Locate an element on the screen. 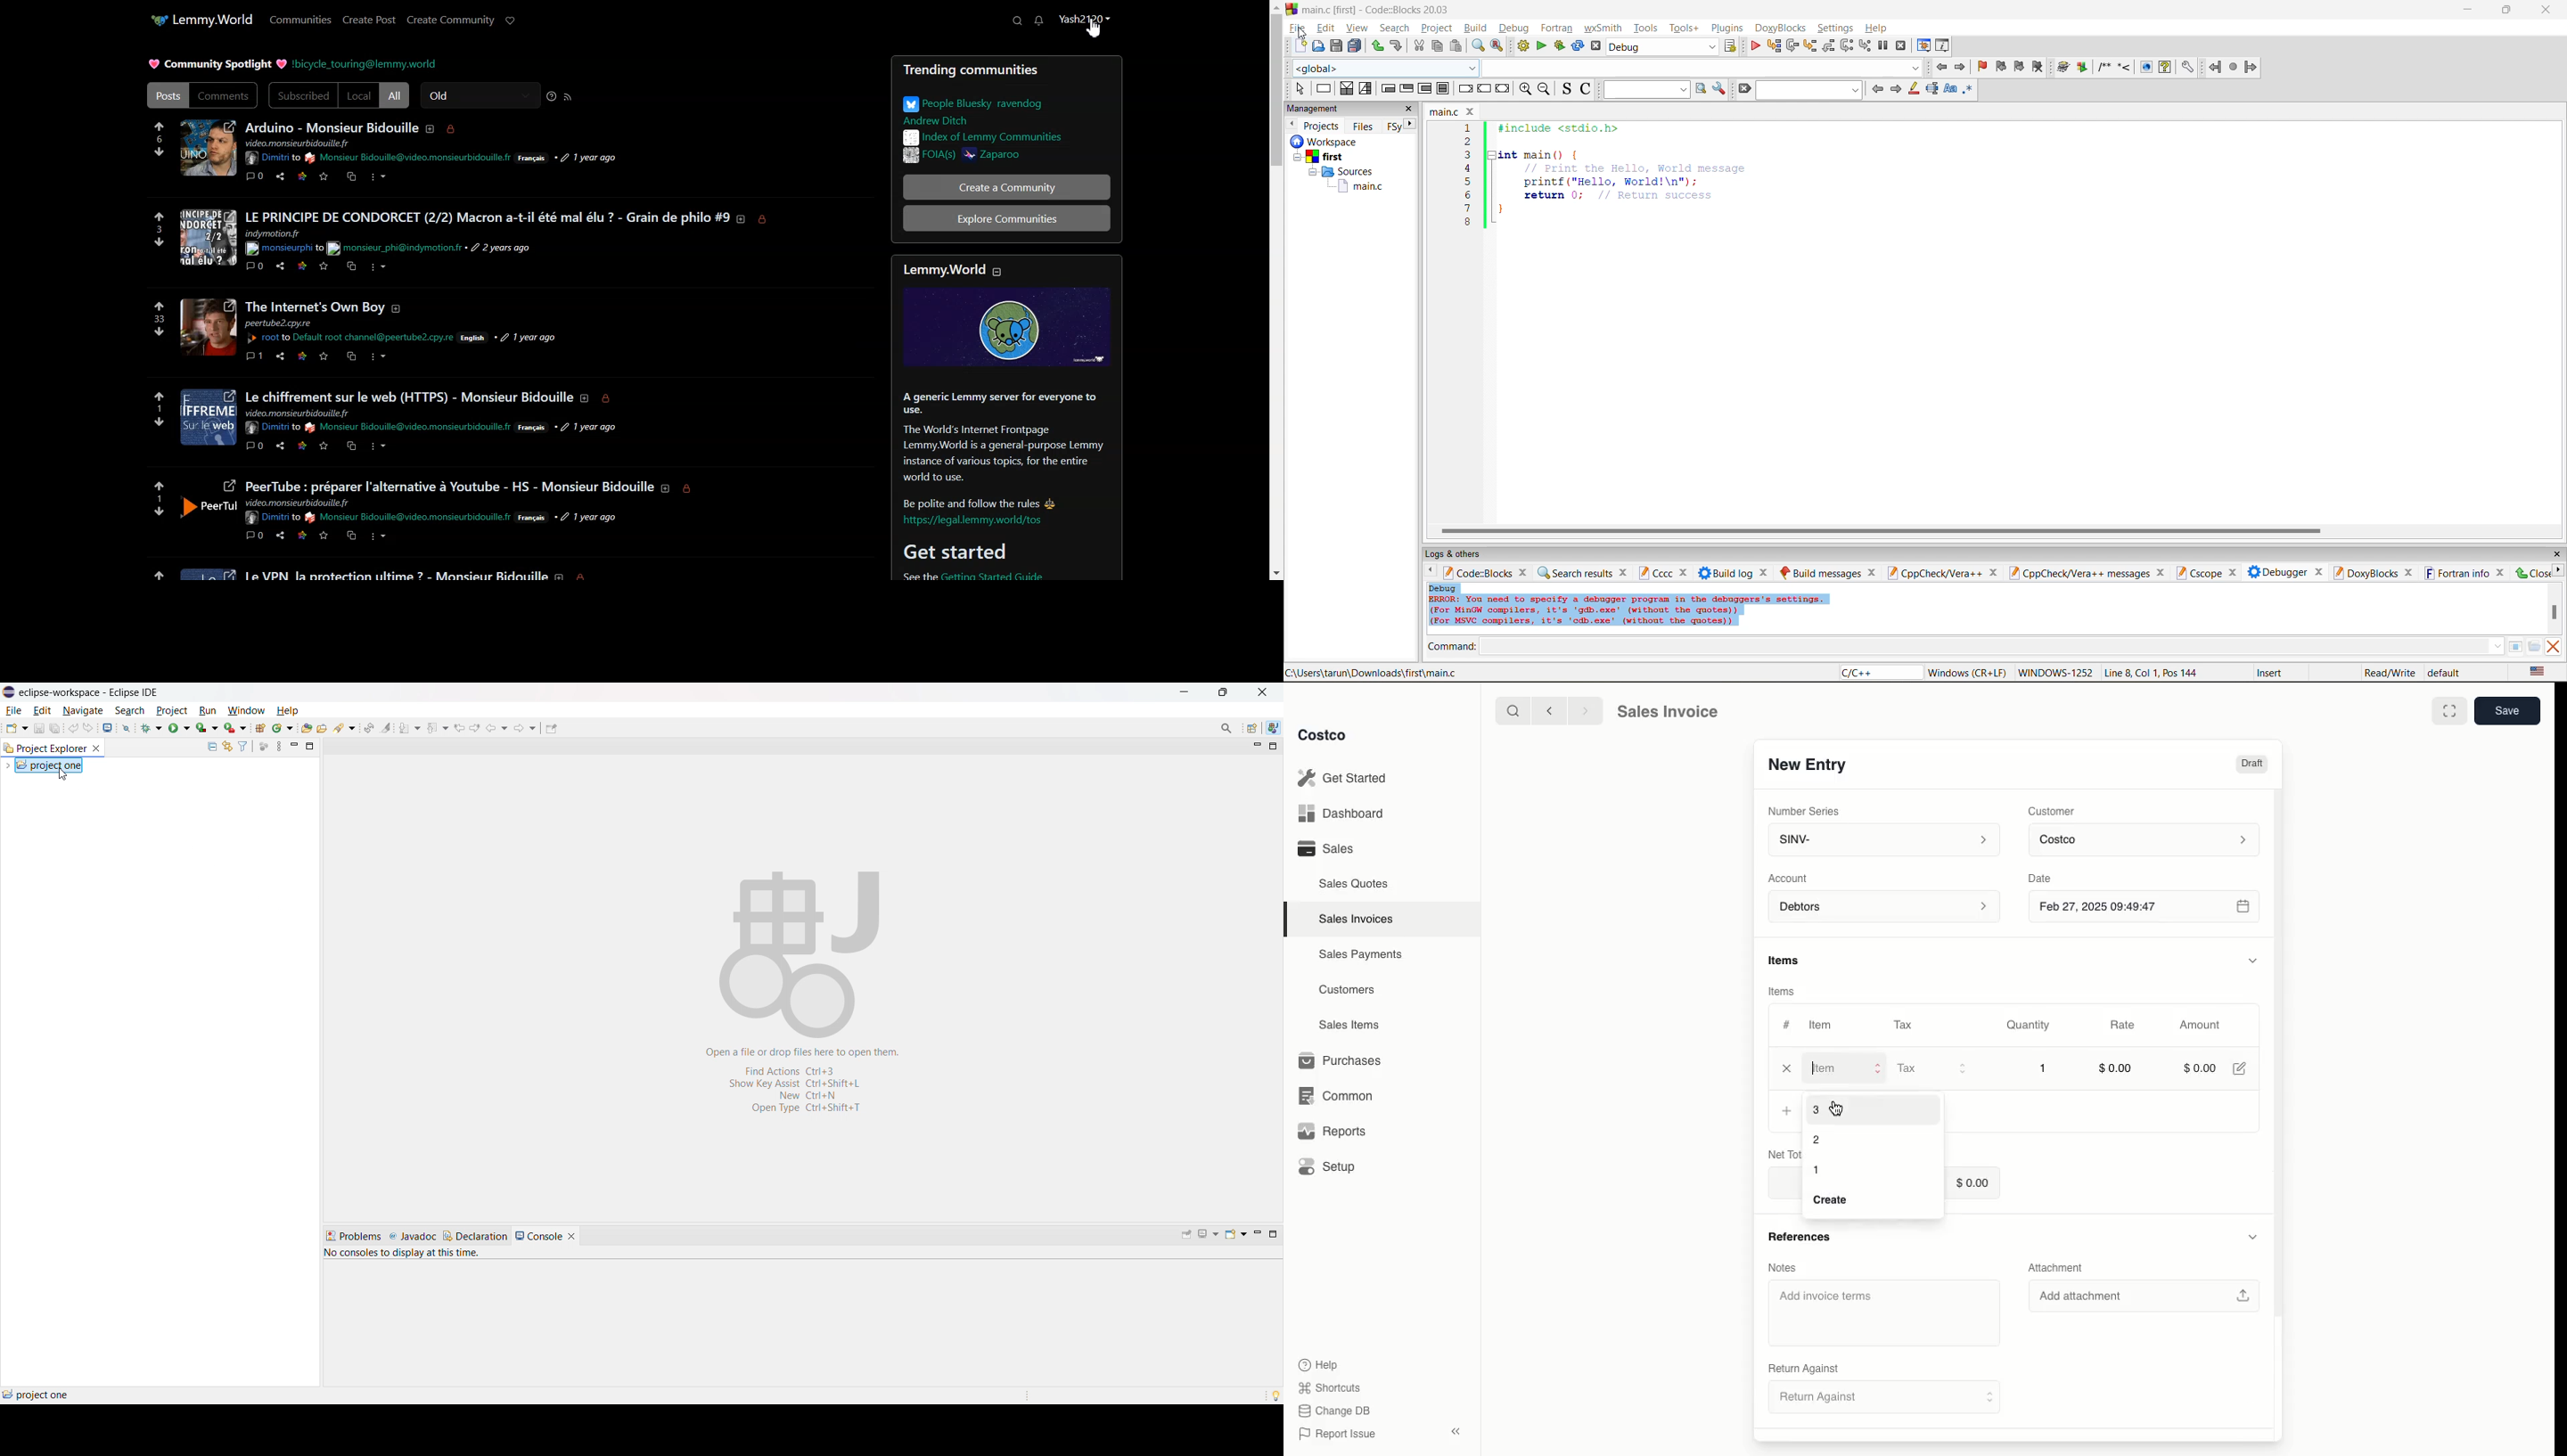  build is located at coordinates (1475, 27).